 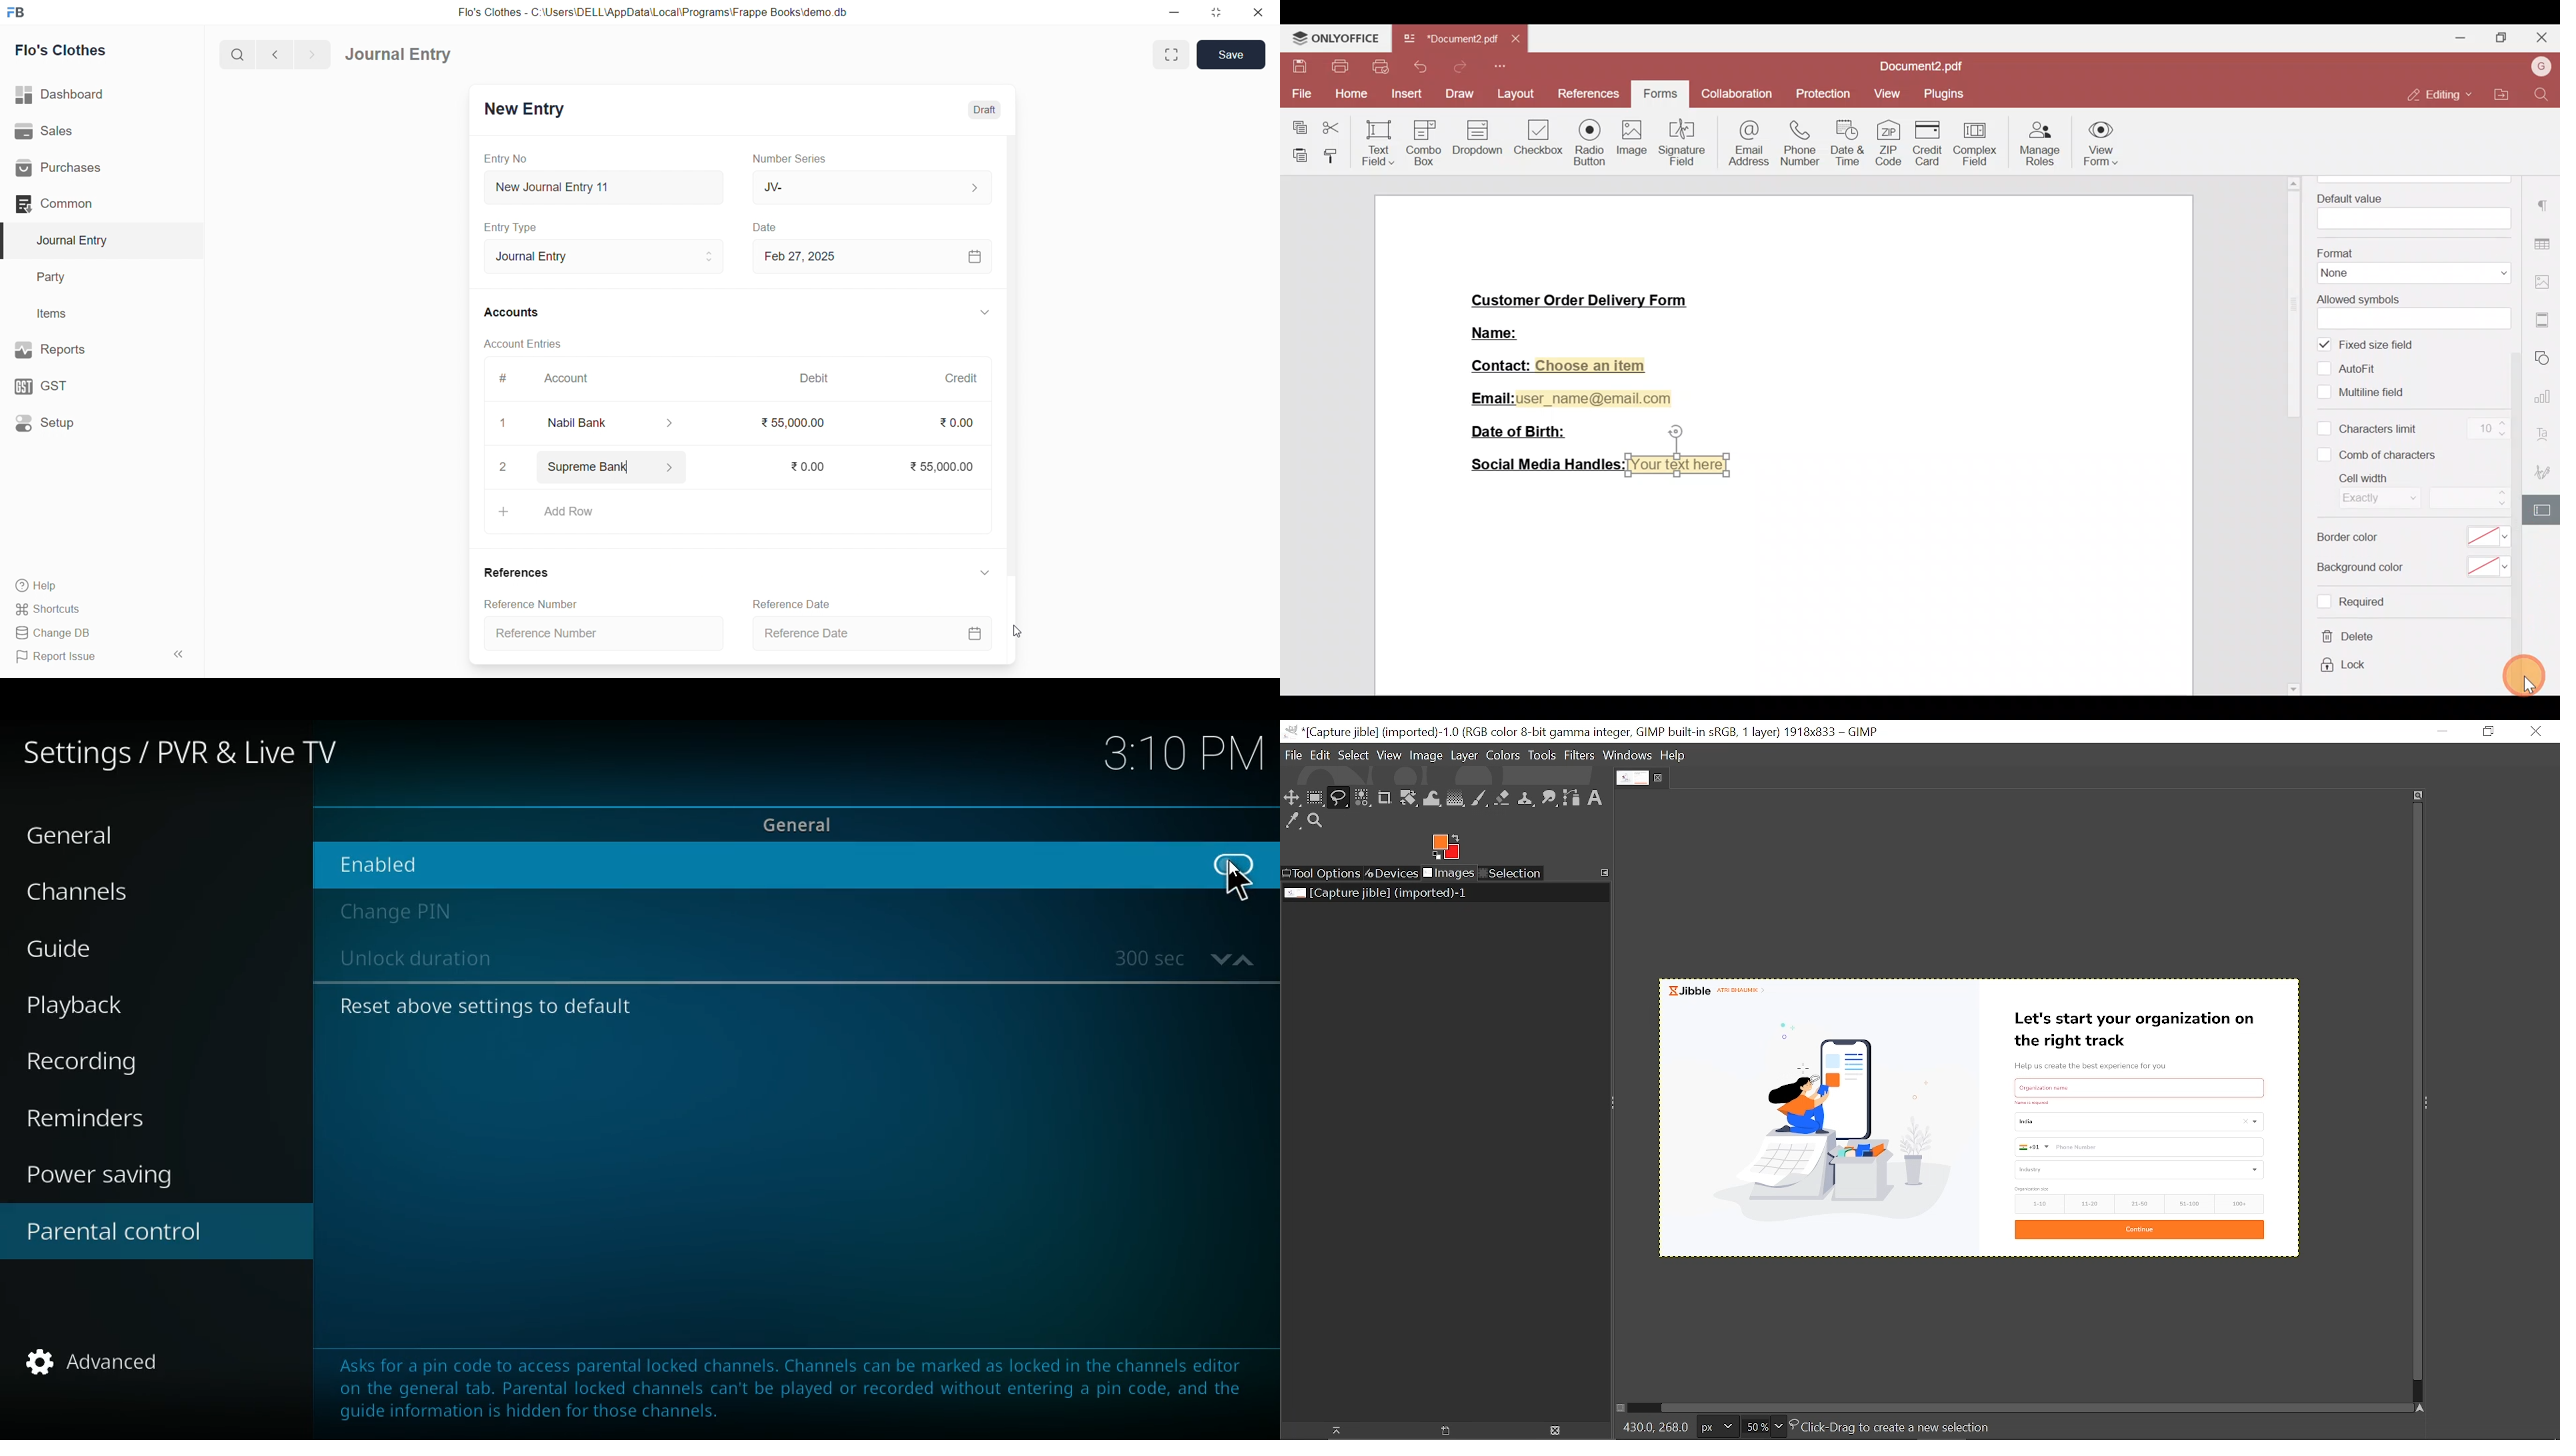 I want to click on Setup, so click(x=77, y=425).